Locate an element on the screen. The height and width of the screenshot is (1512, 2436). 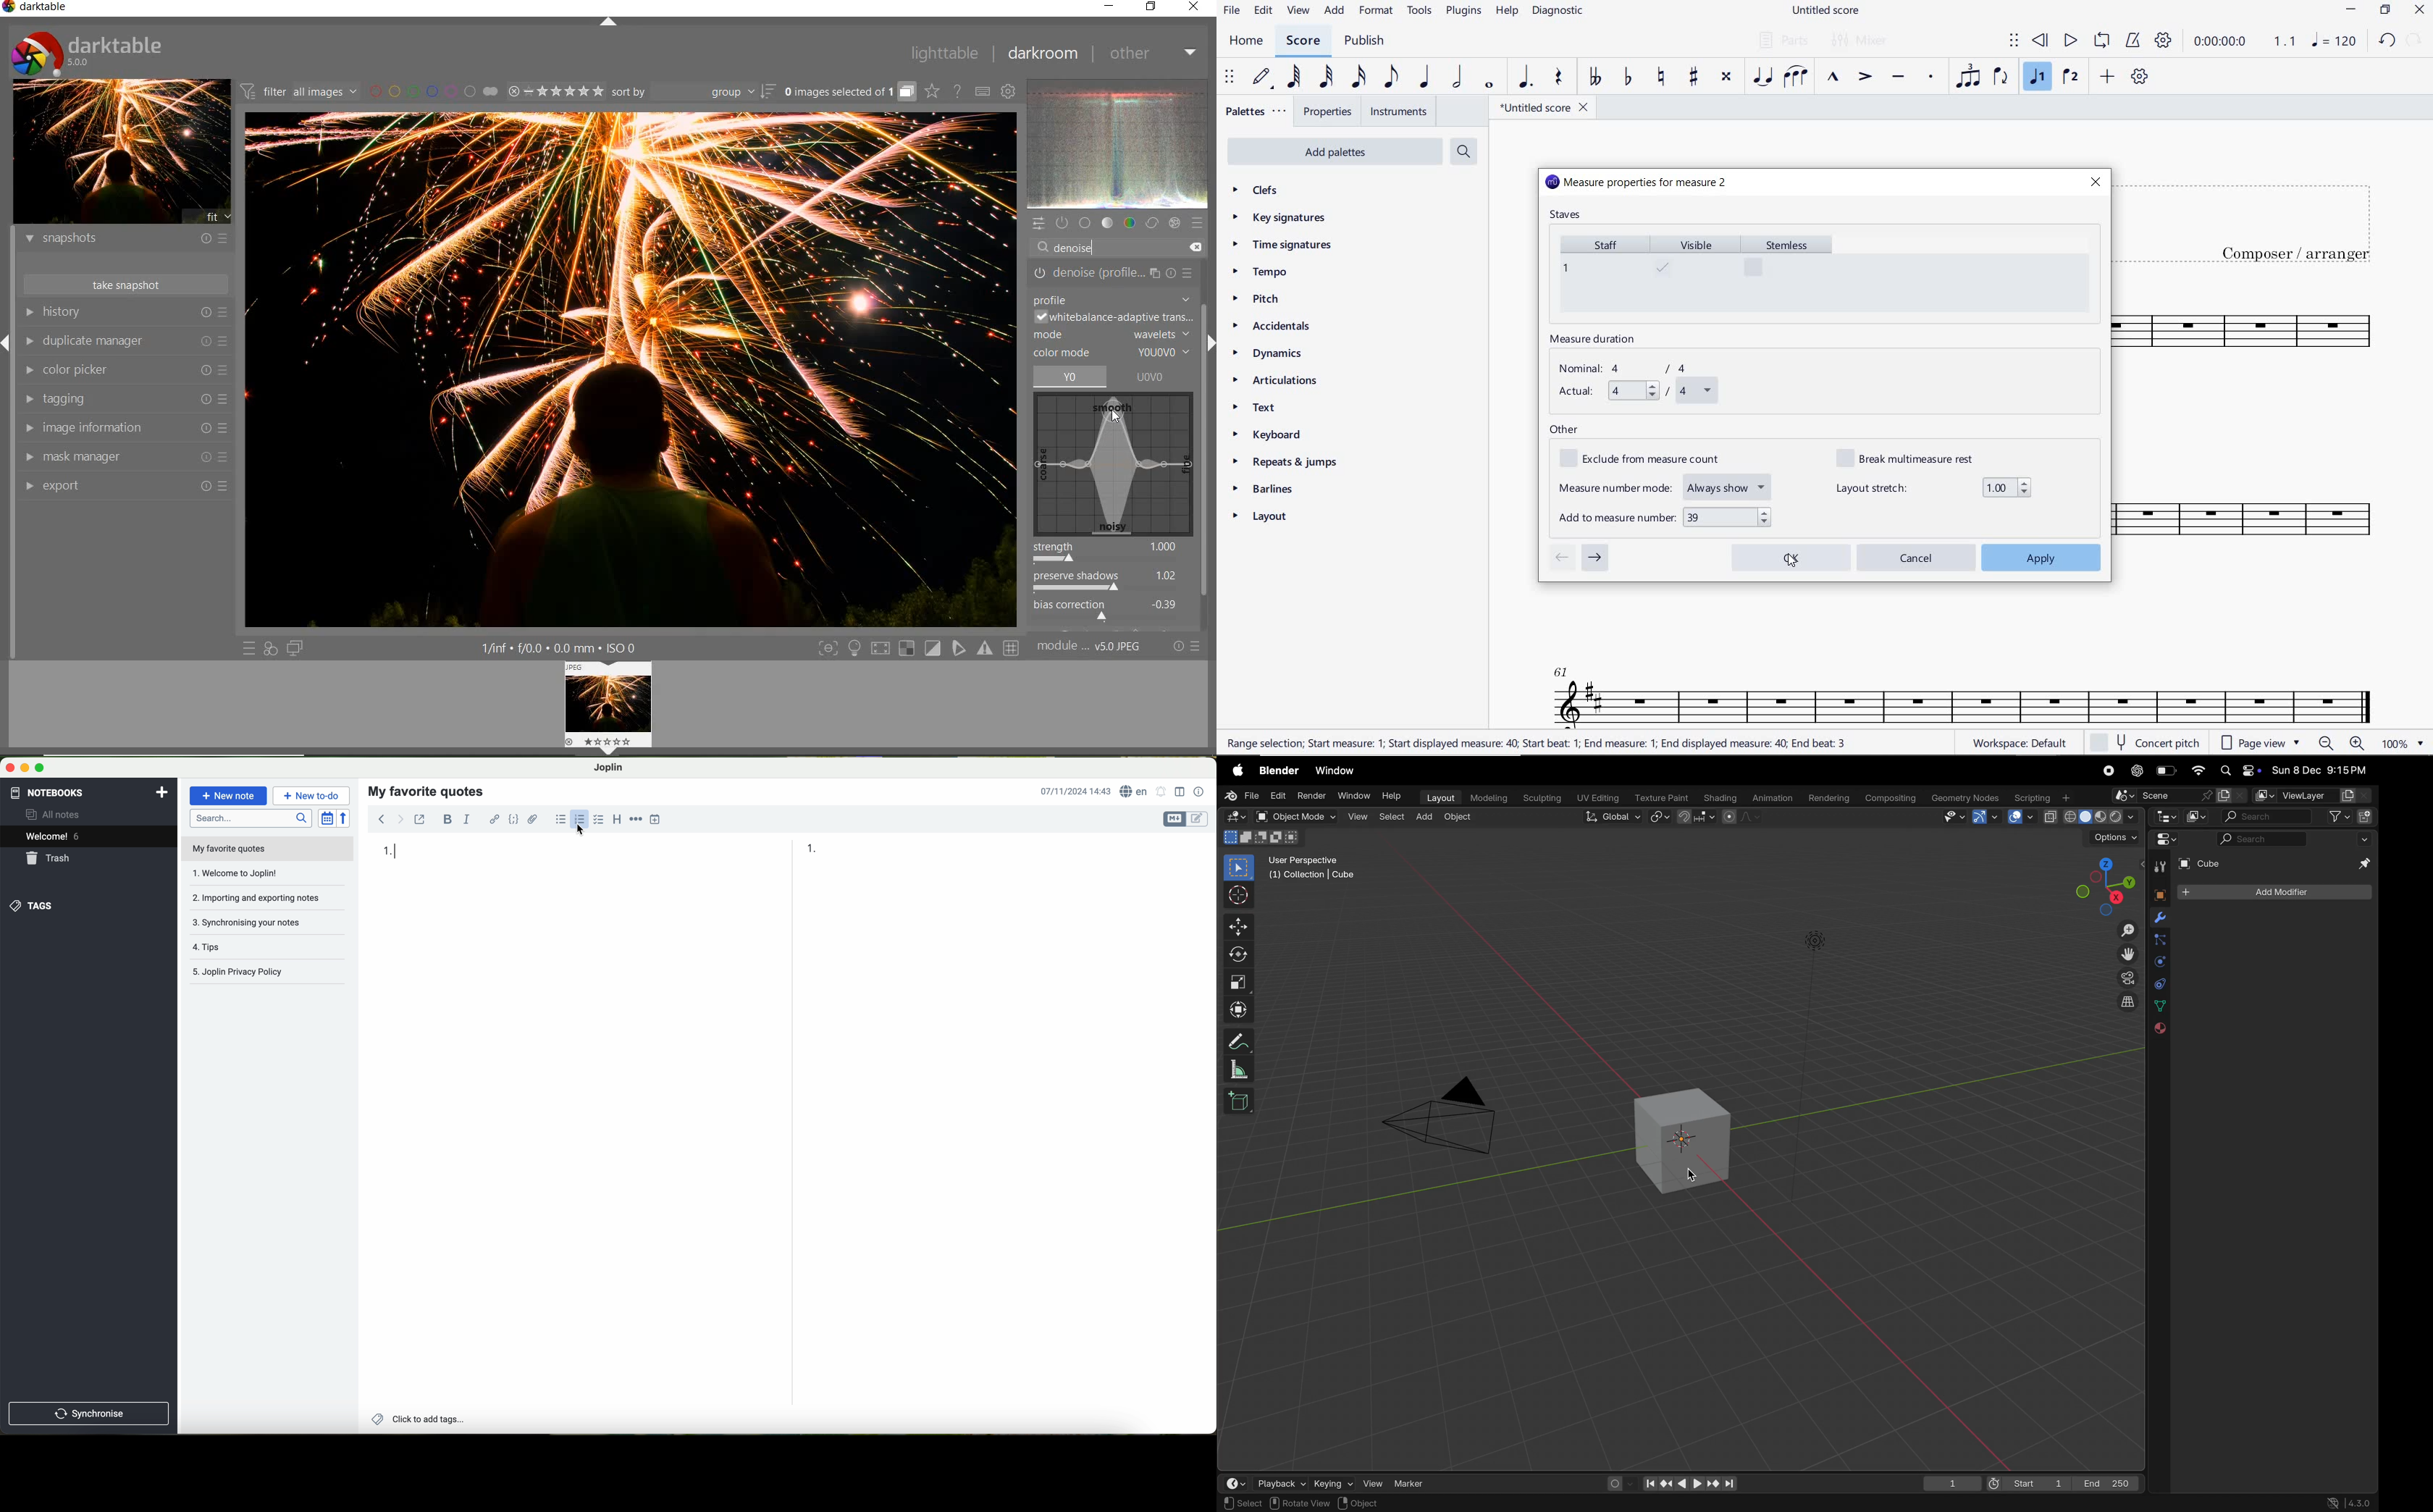
PUBLISH is located at coordinates (1364, 42).